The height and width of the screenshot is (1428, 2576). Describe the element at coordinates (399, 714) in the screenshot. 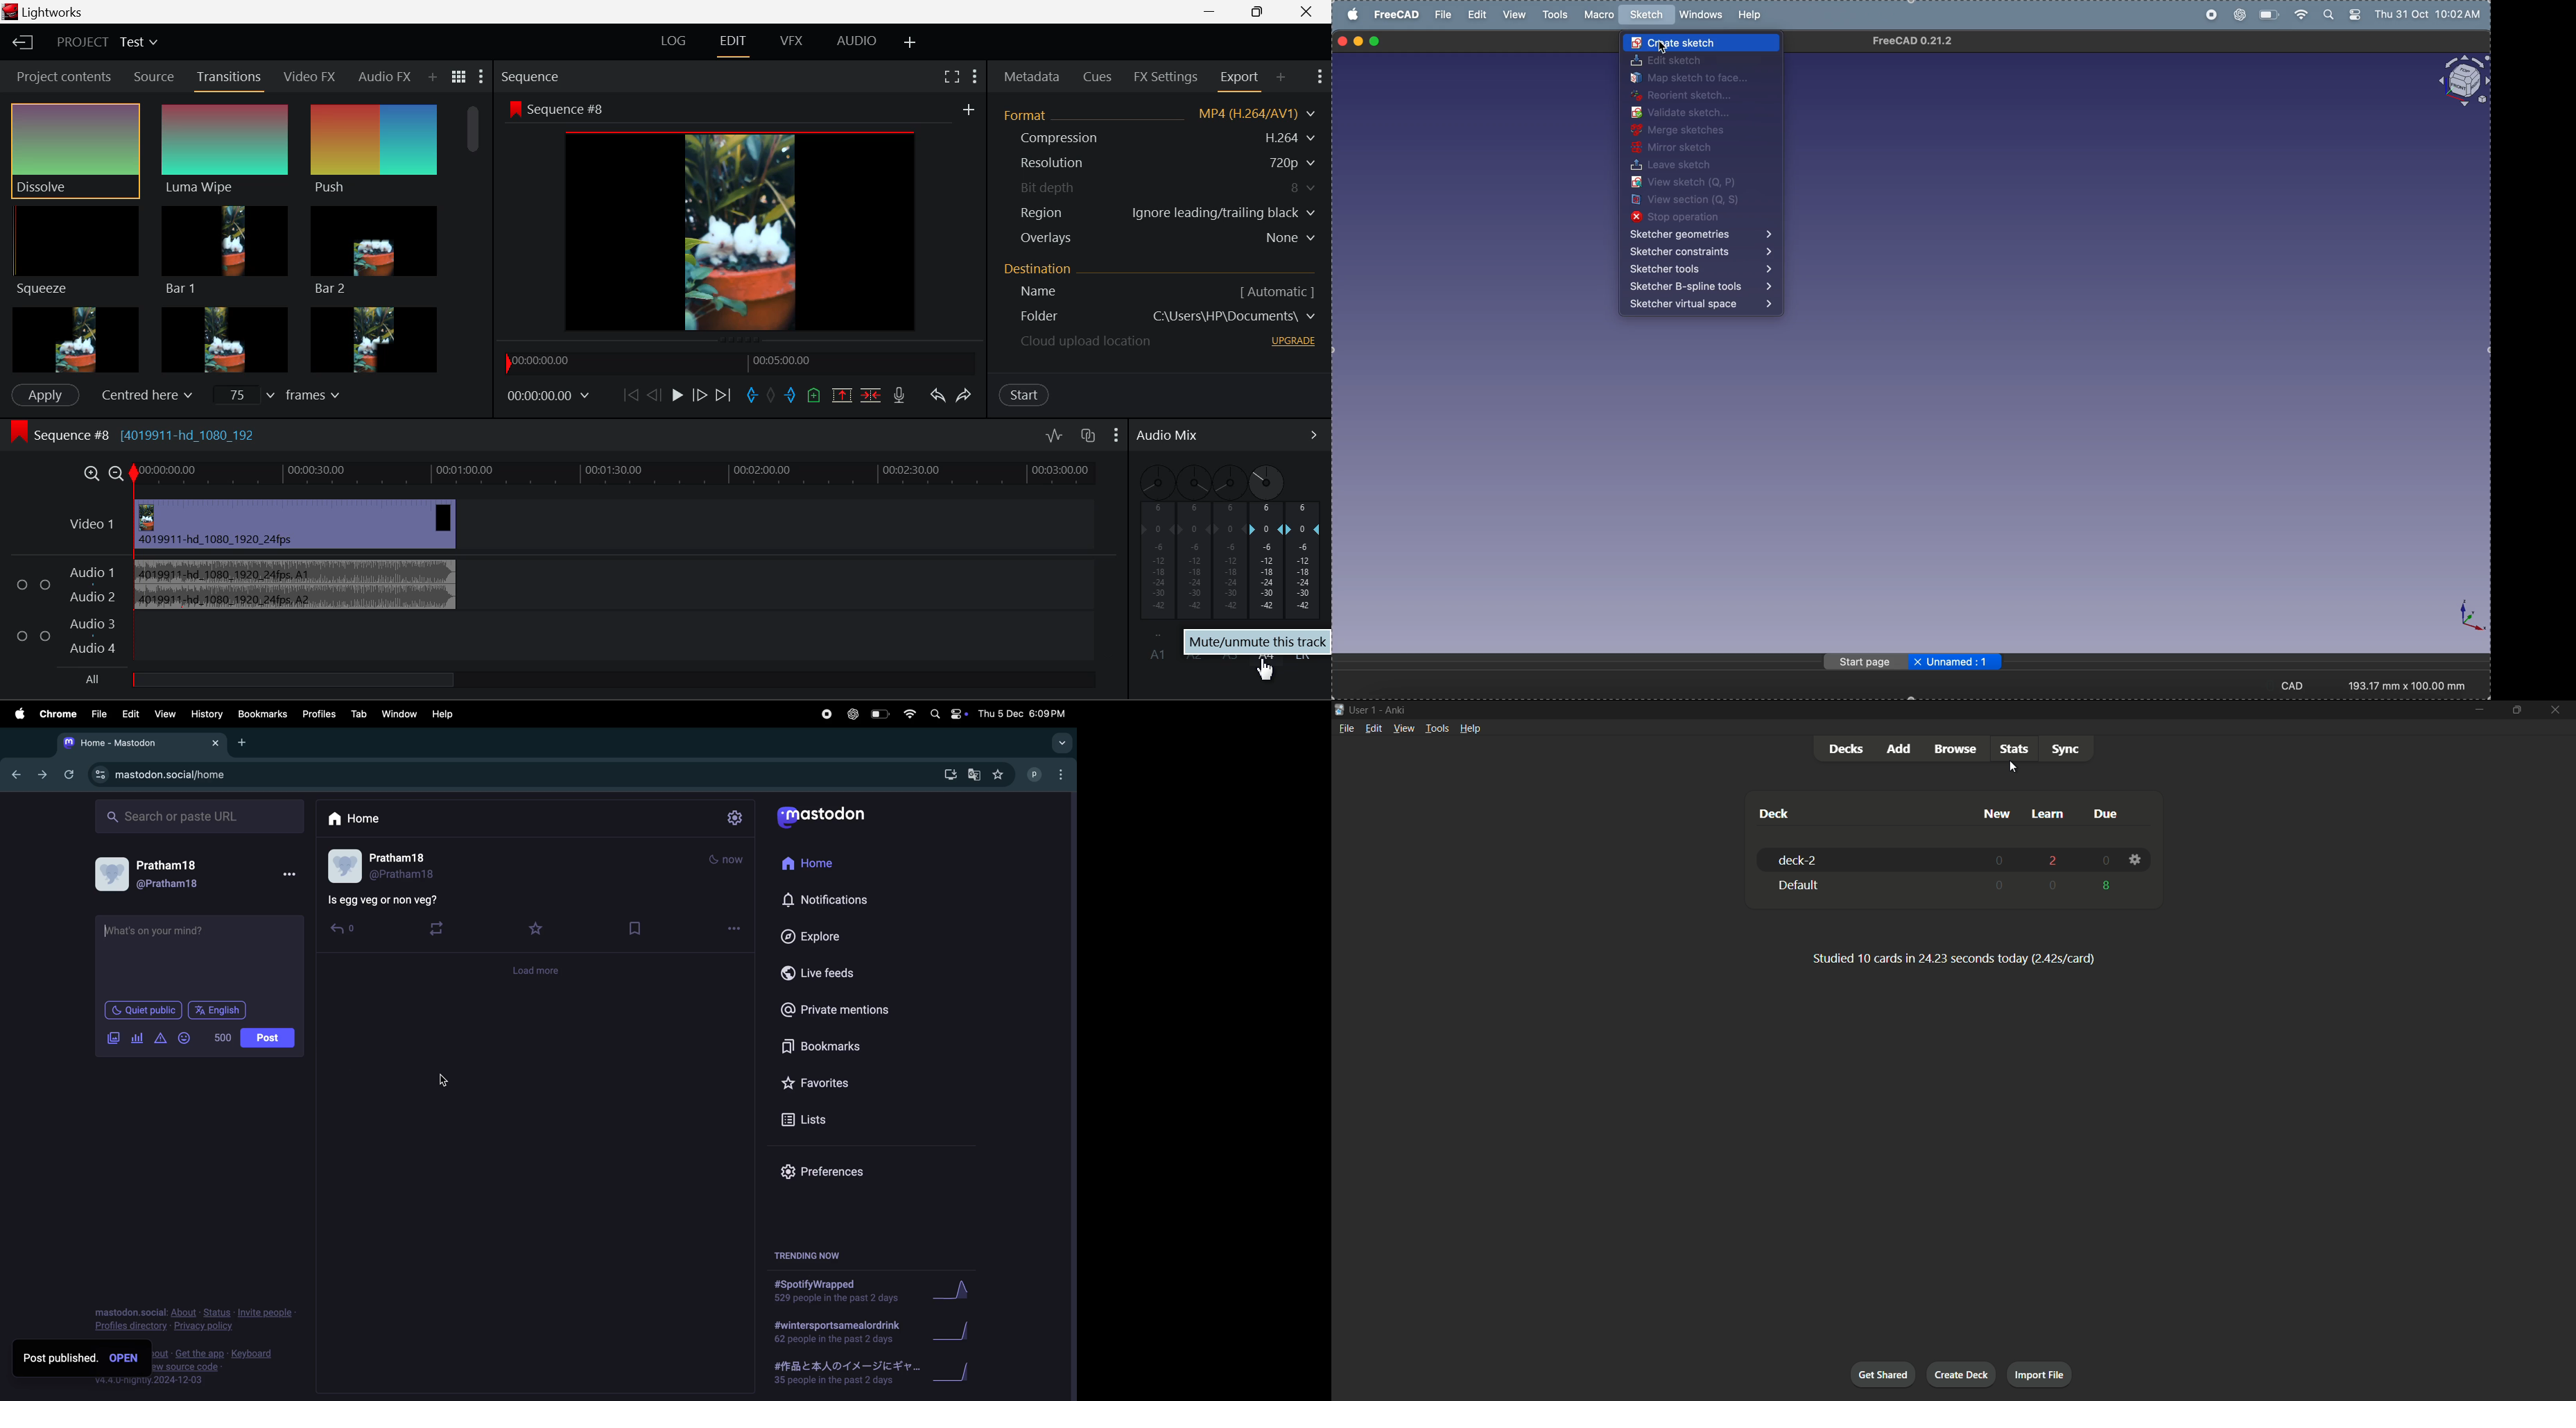

I see `window` at that location.